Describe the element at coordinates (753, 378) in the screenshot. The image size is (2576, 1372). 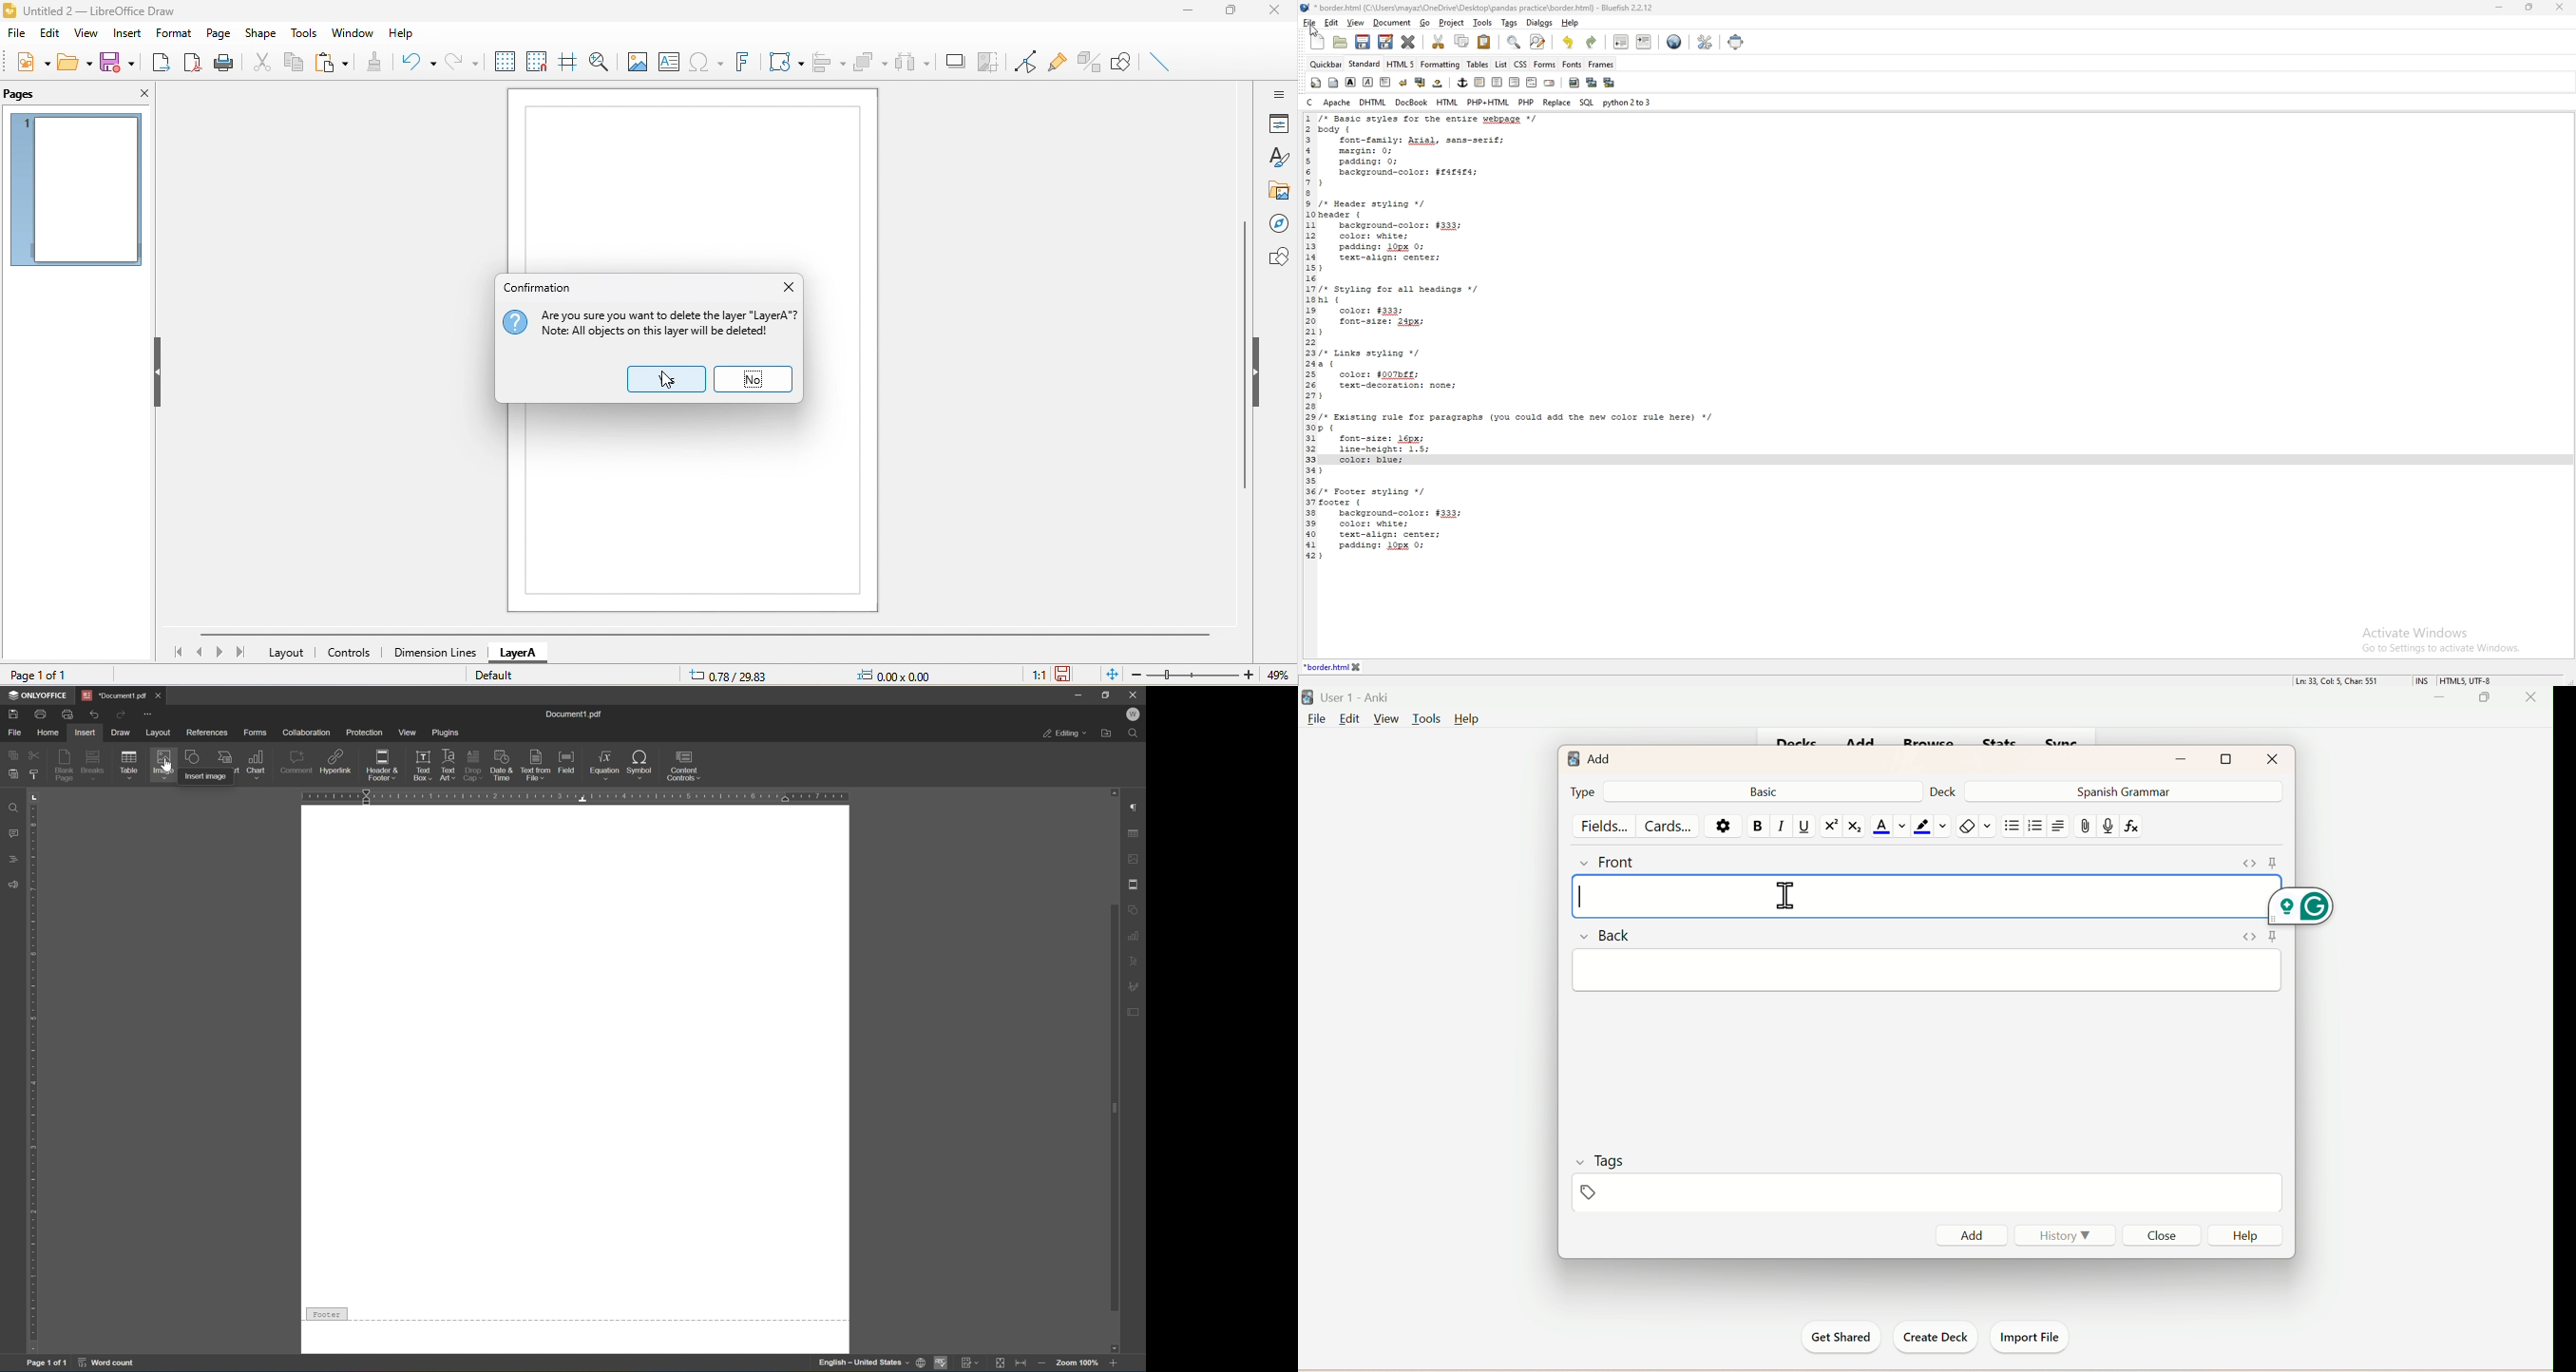
I see `no` at that location.